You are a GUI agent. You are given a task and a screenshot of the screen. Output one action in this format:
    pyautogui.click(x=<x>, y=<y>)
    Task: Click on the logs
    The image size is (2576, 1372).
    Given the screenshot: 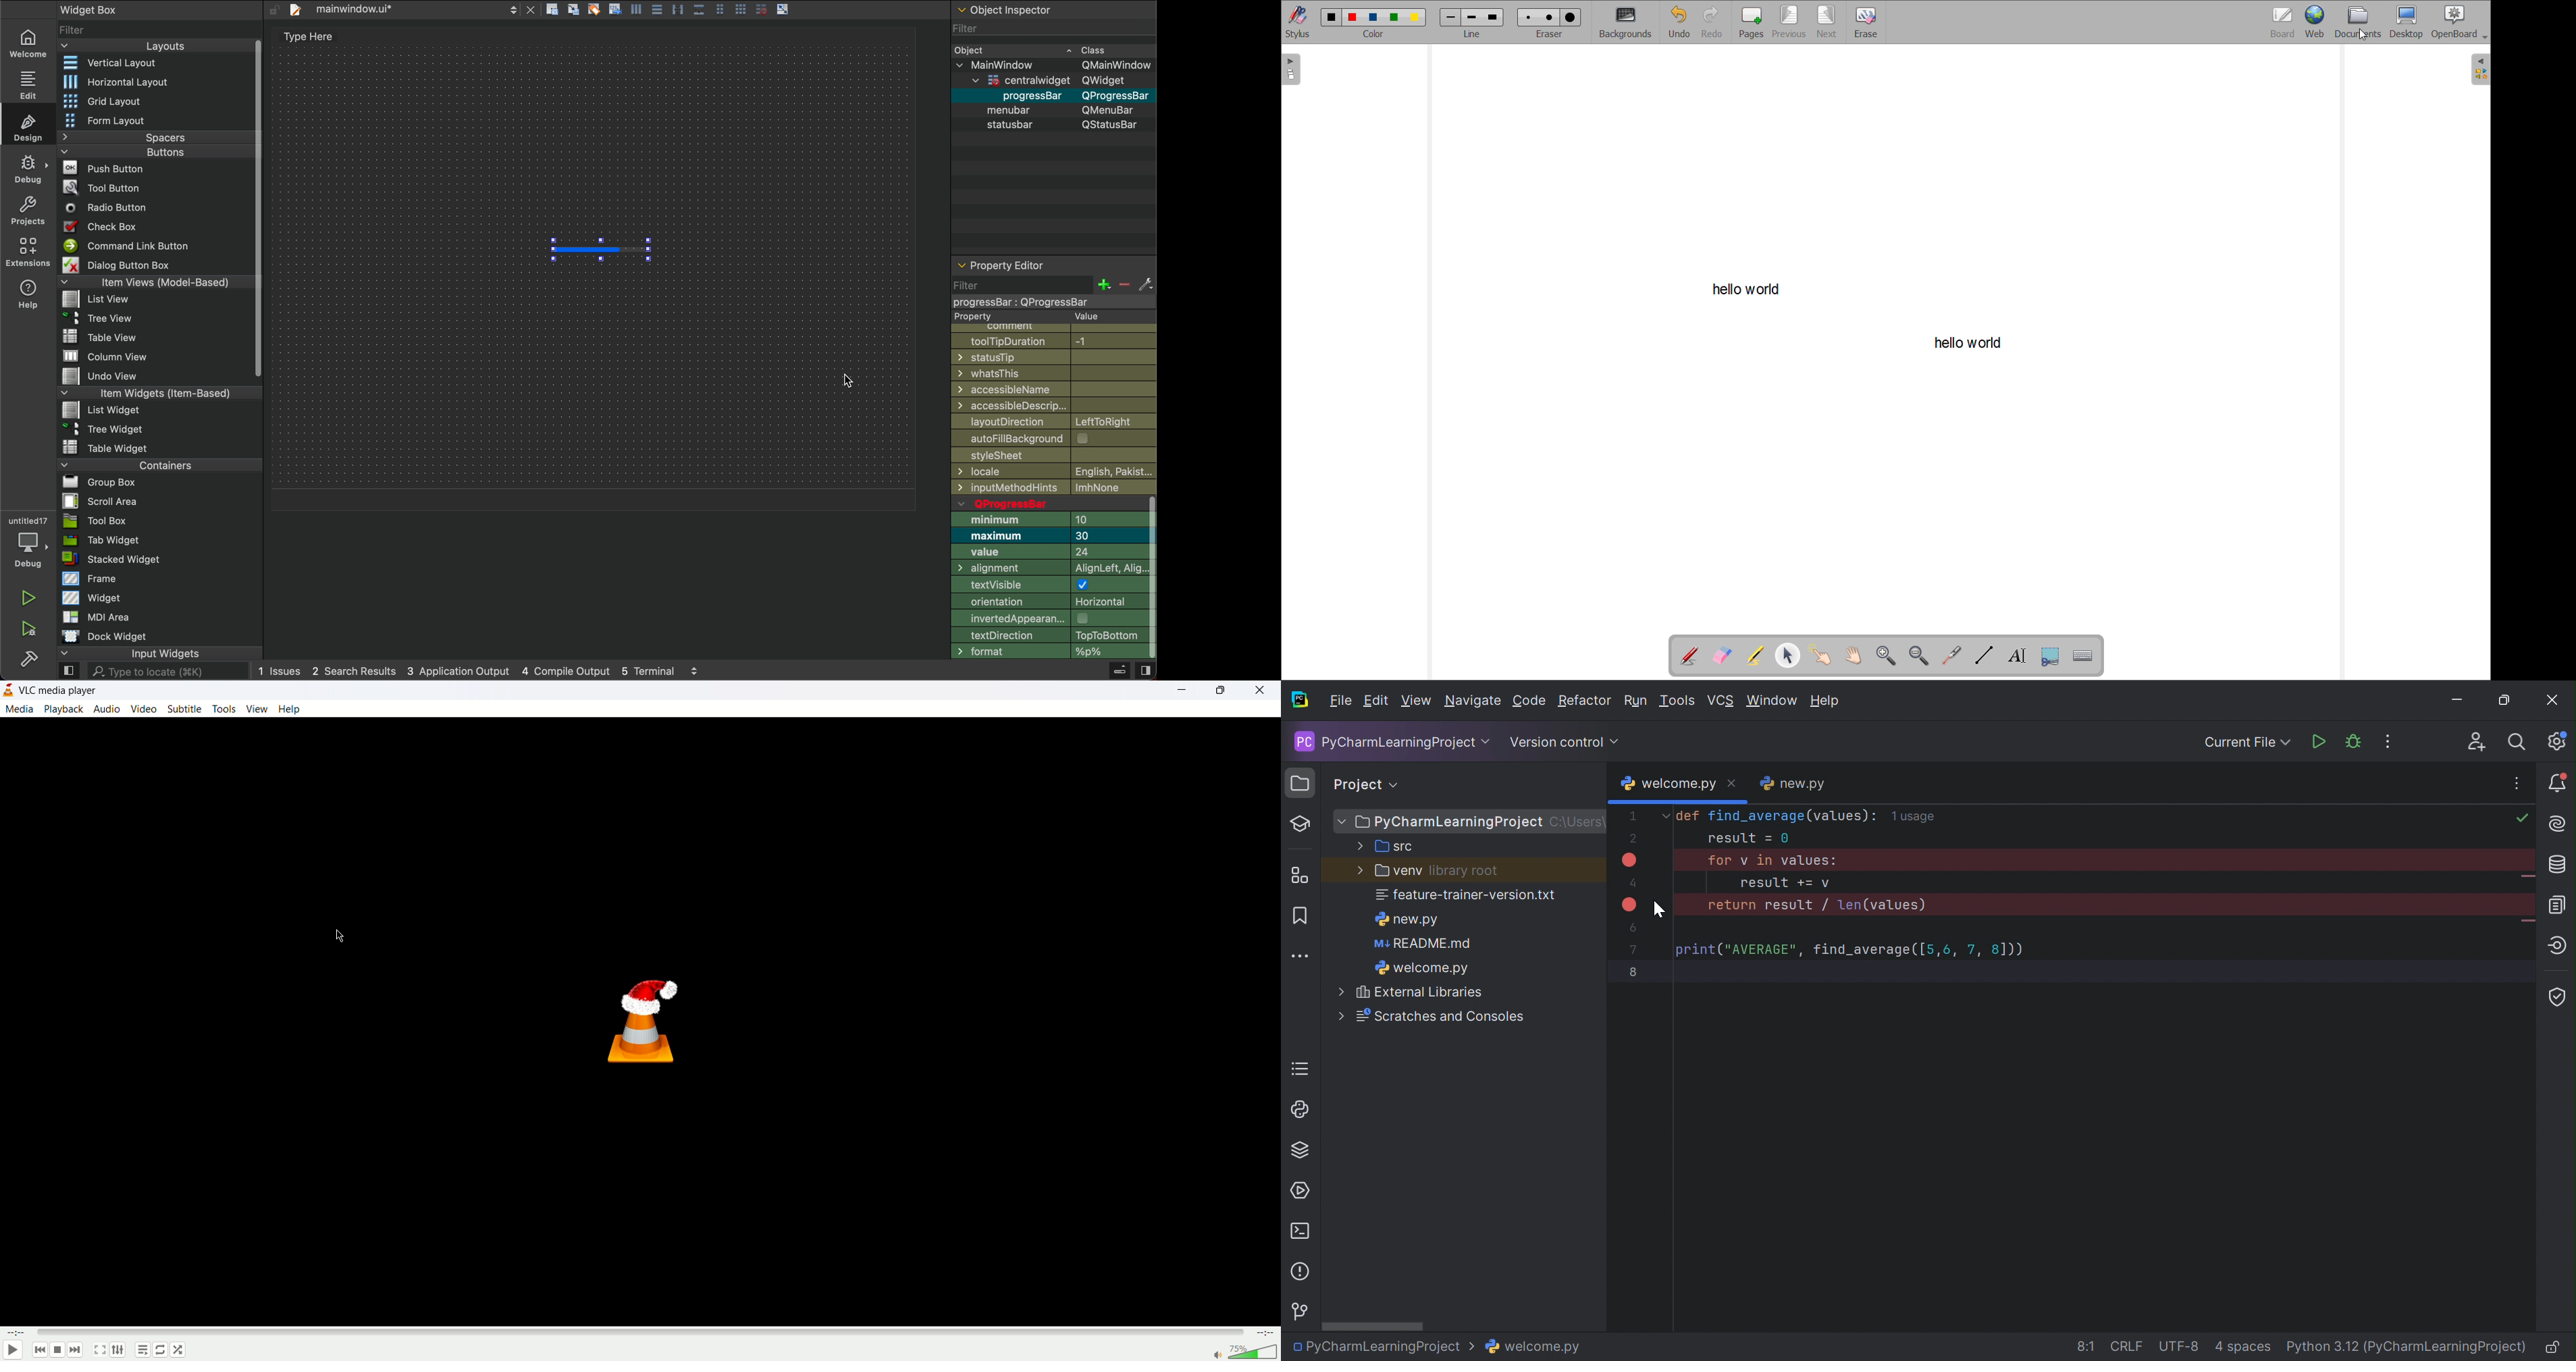 What is the action you would take?
    pyautogui.click(x=479, y=672)
    